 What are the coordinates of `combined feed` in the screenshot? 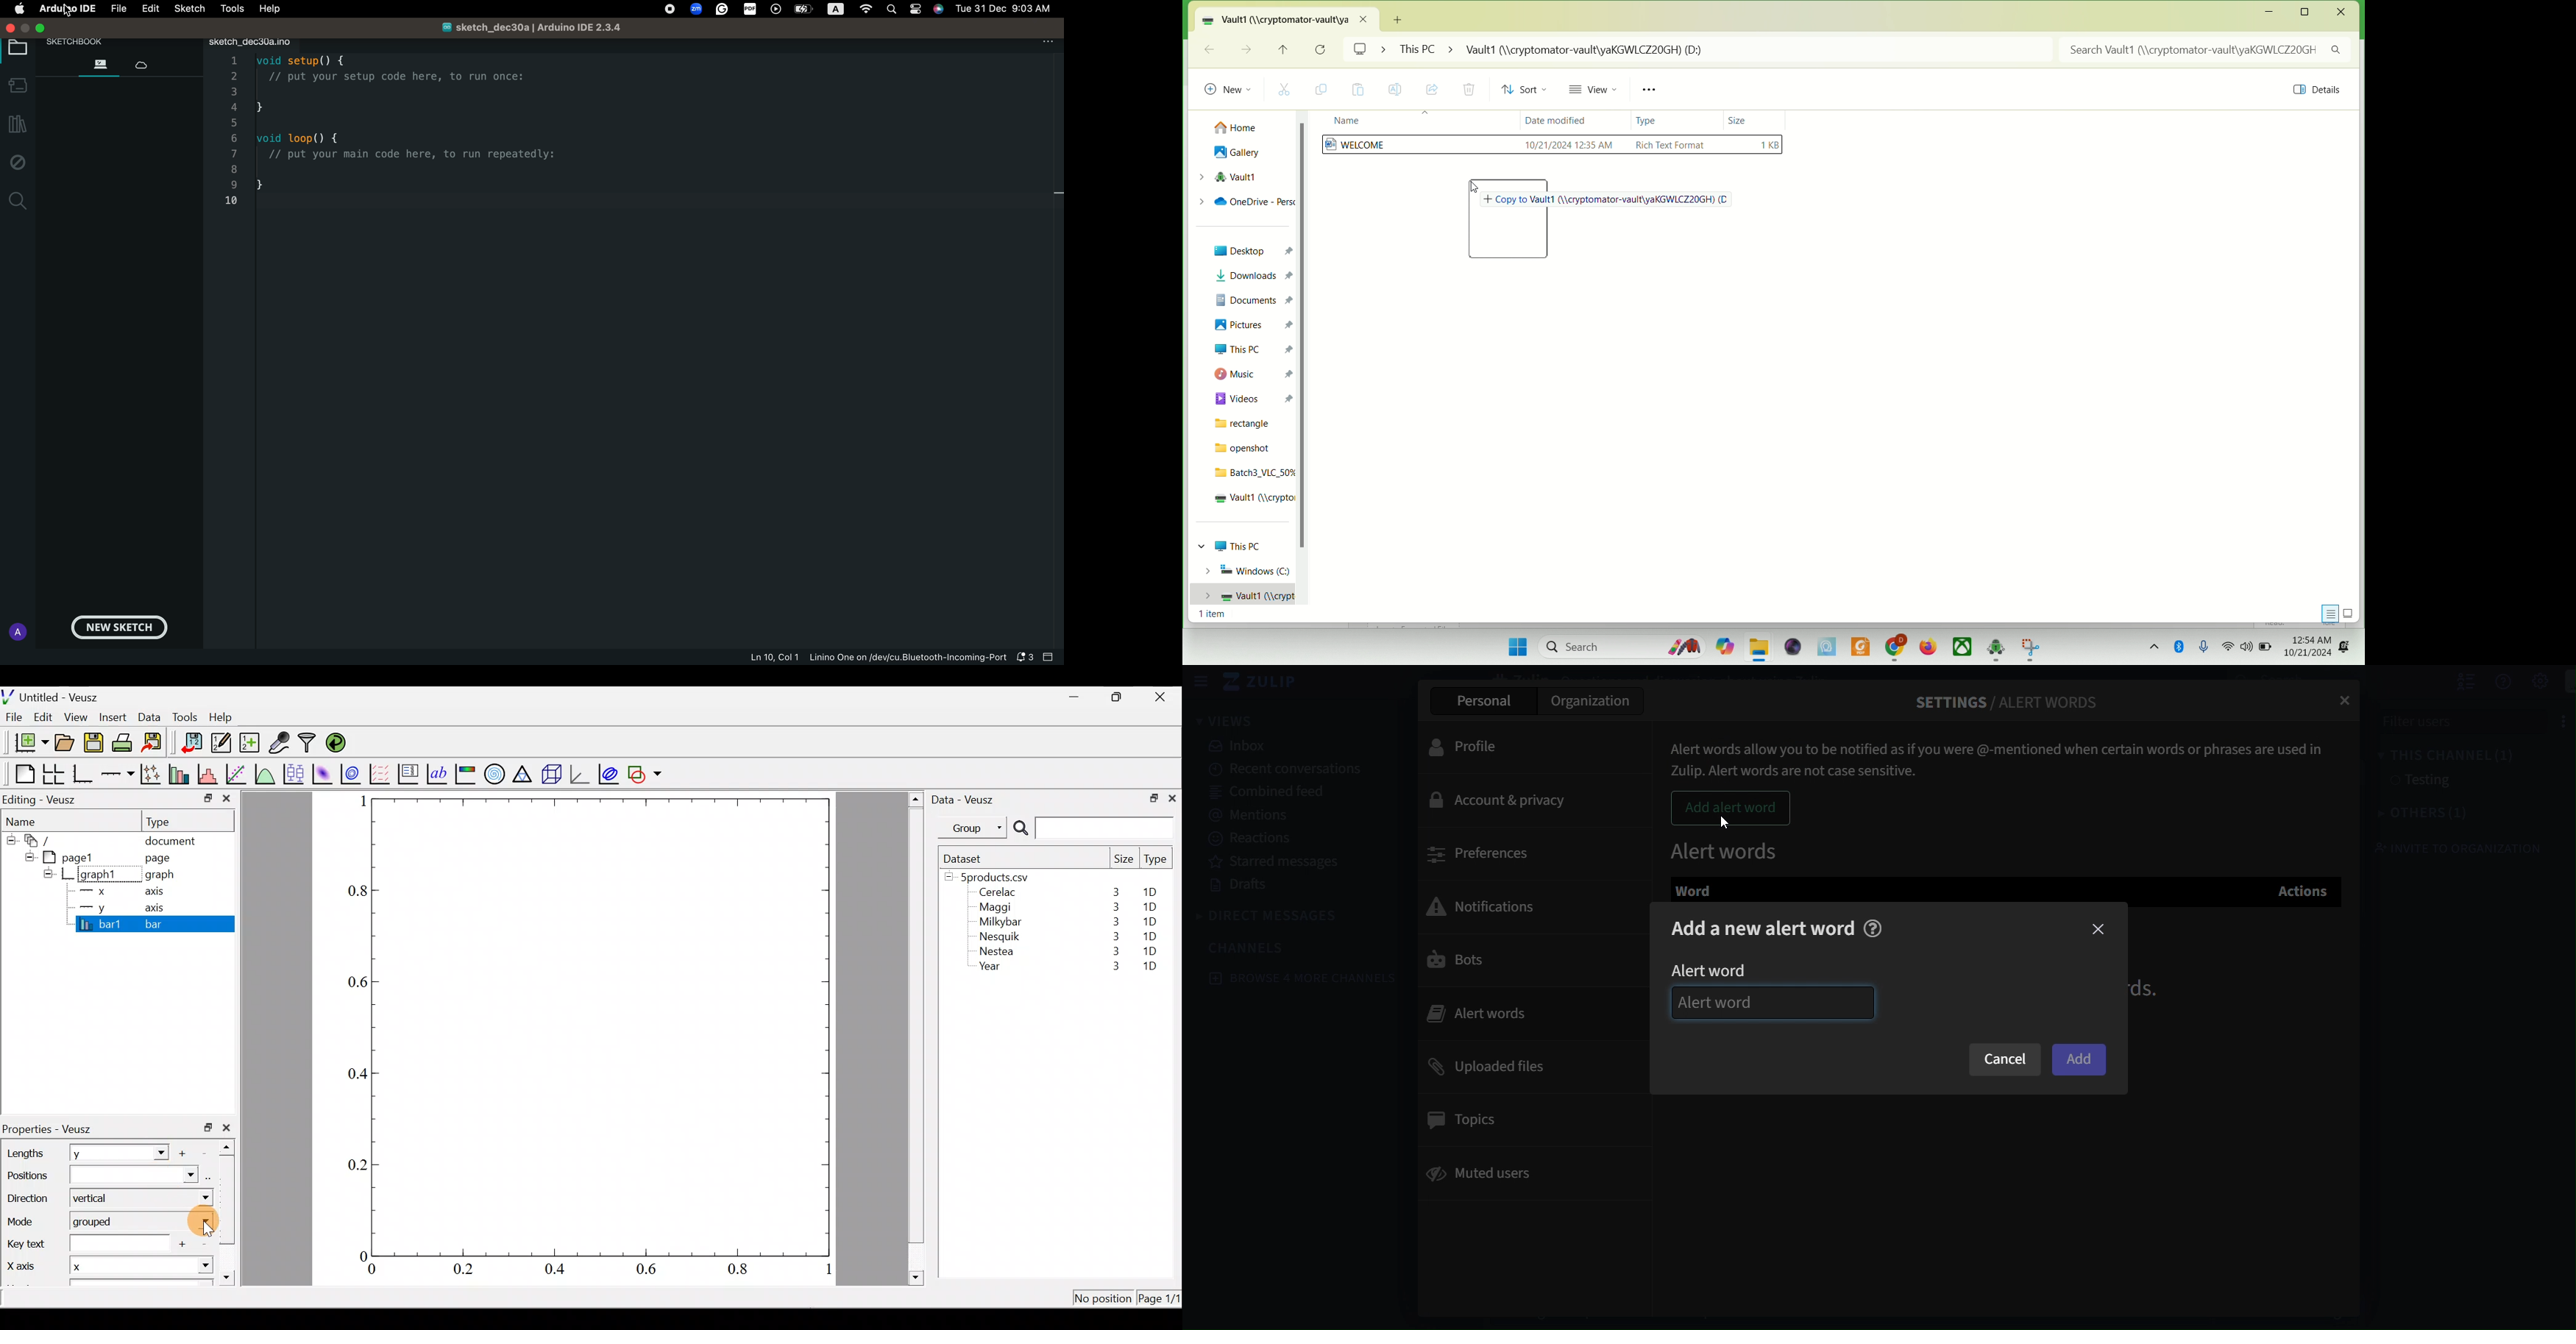 It's located at (1273, 793).